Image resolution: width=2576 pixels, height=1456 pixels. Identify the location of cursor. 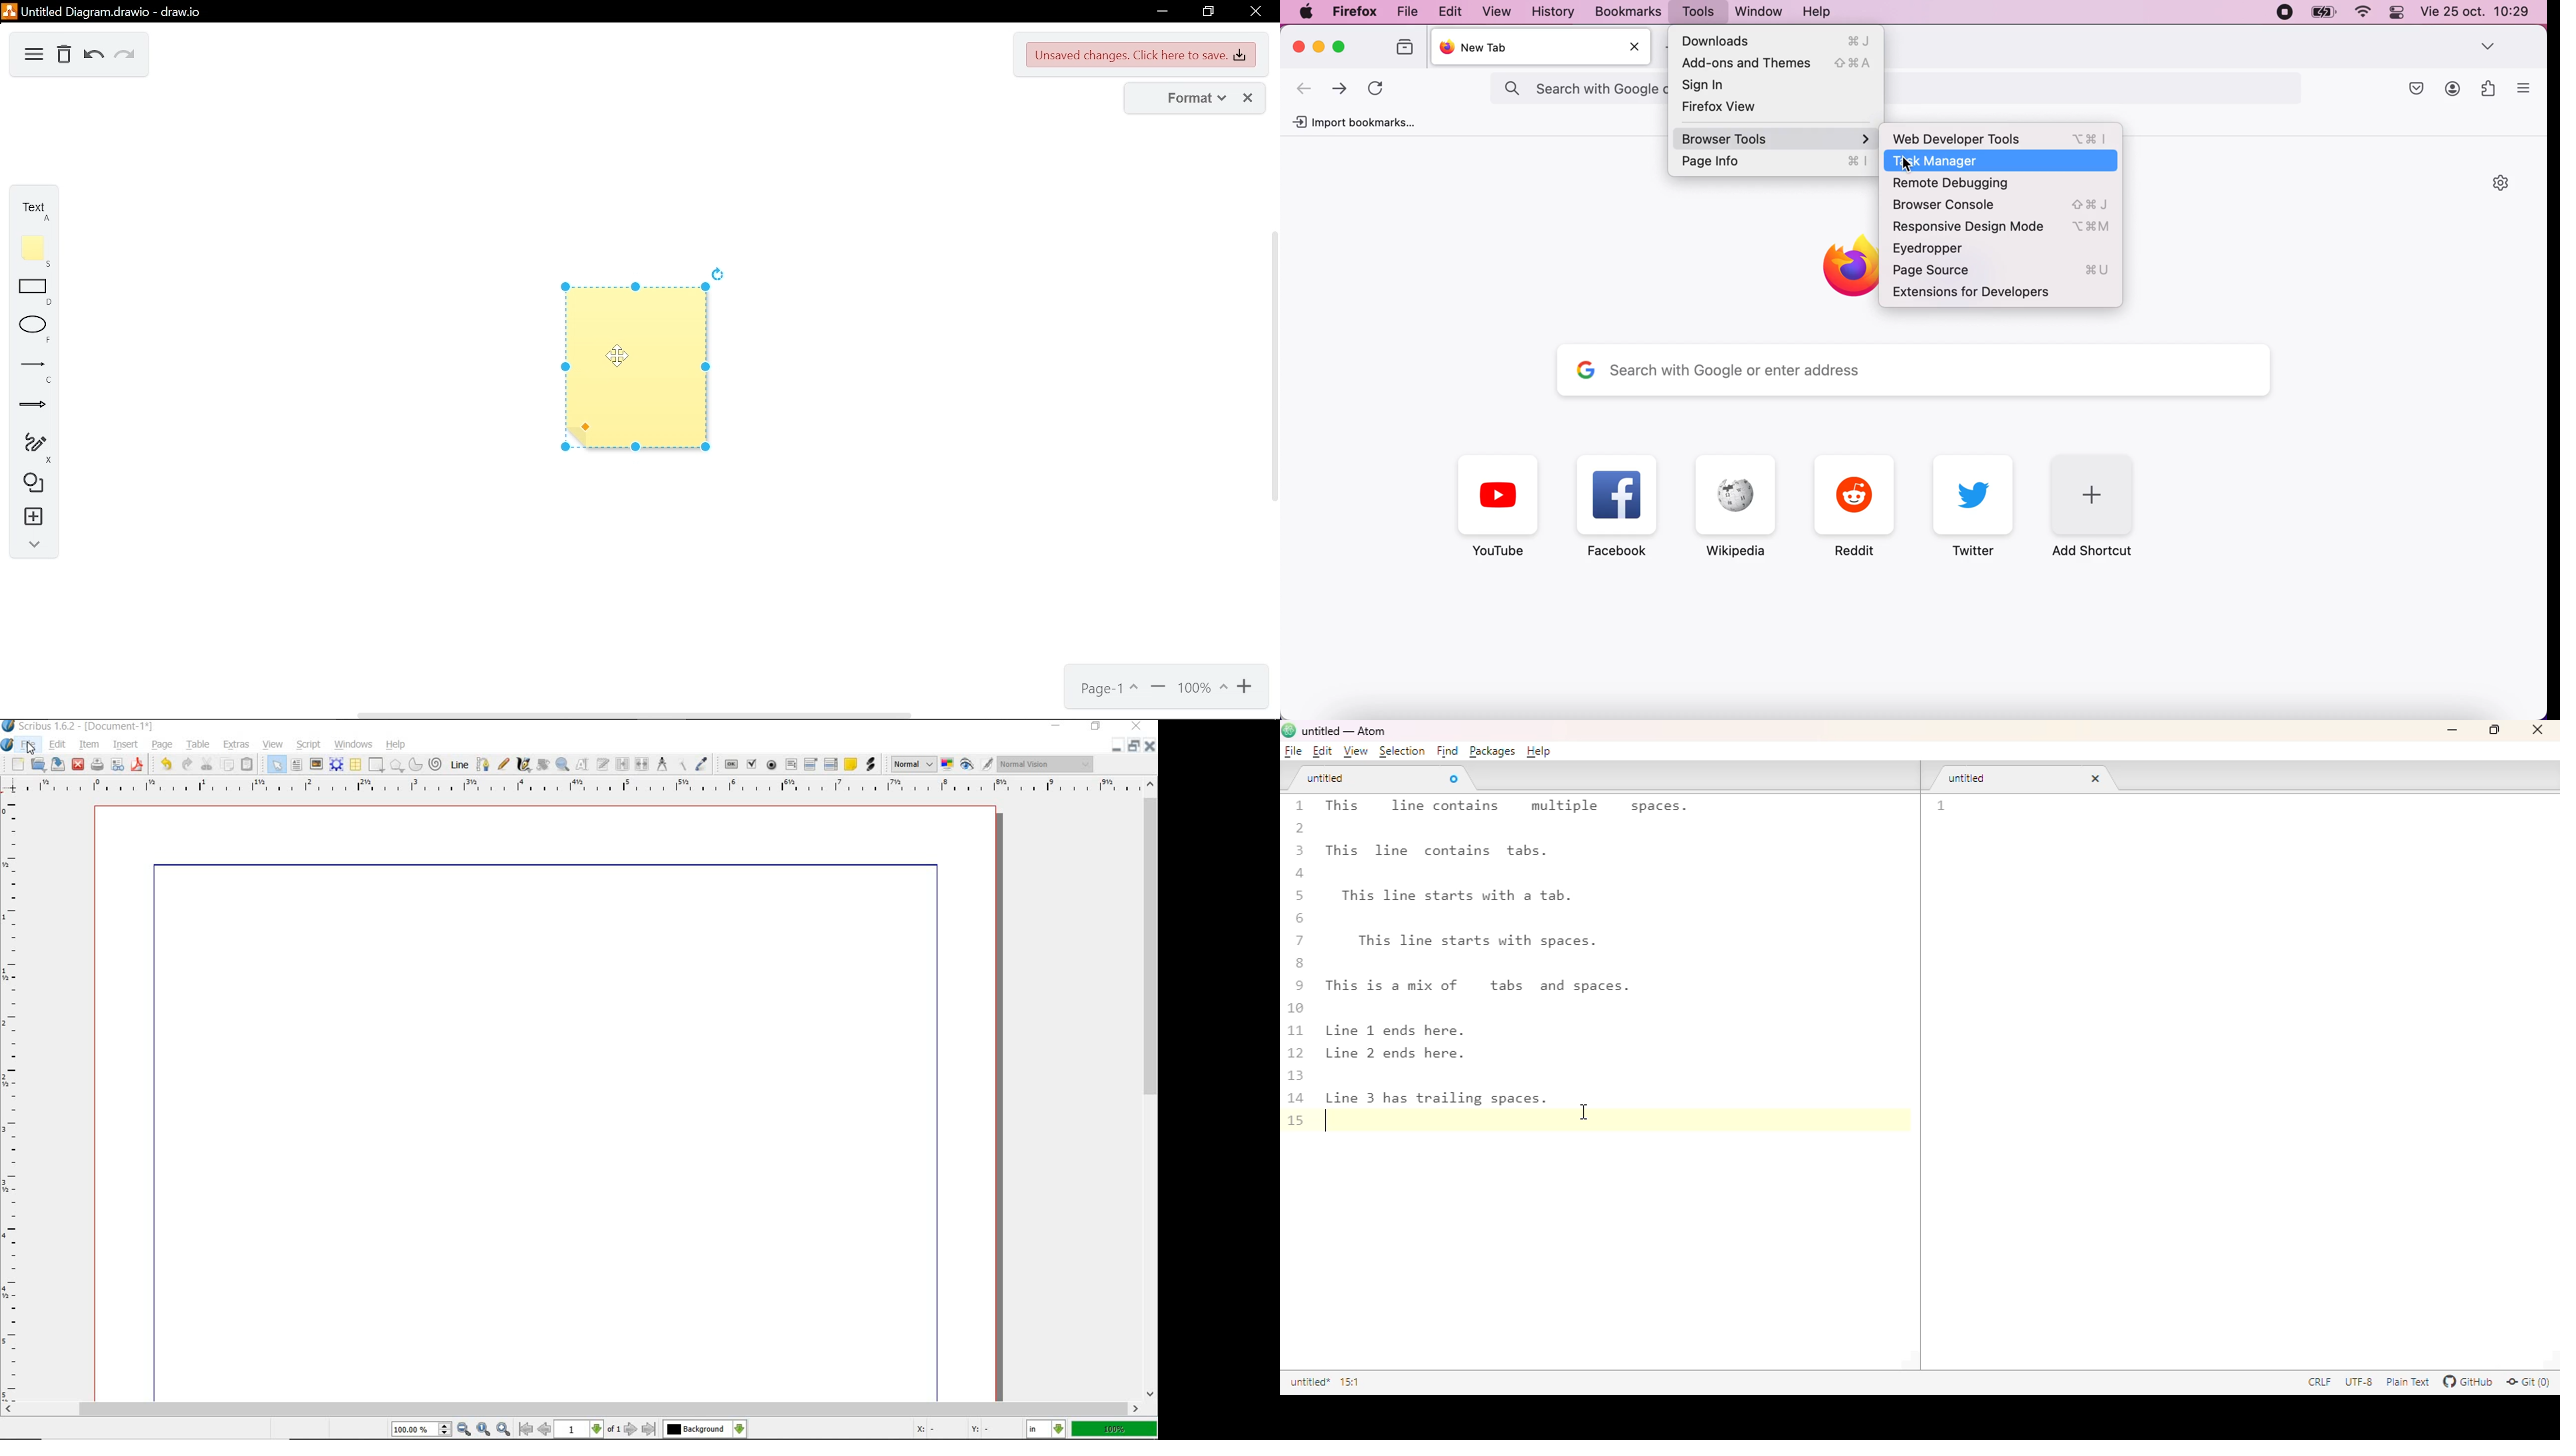
(32, 748).